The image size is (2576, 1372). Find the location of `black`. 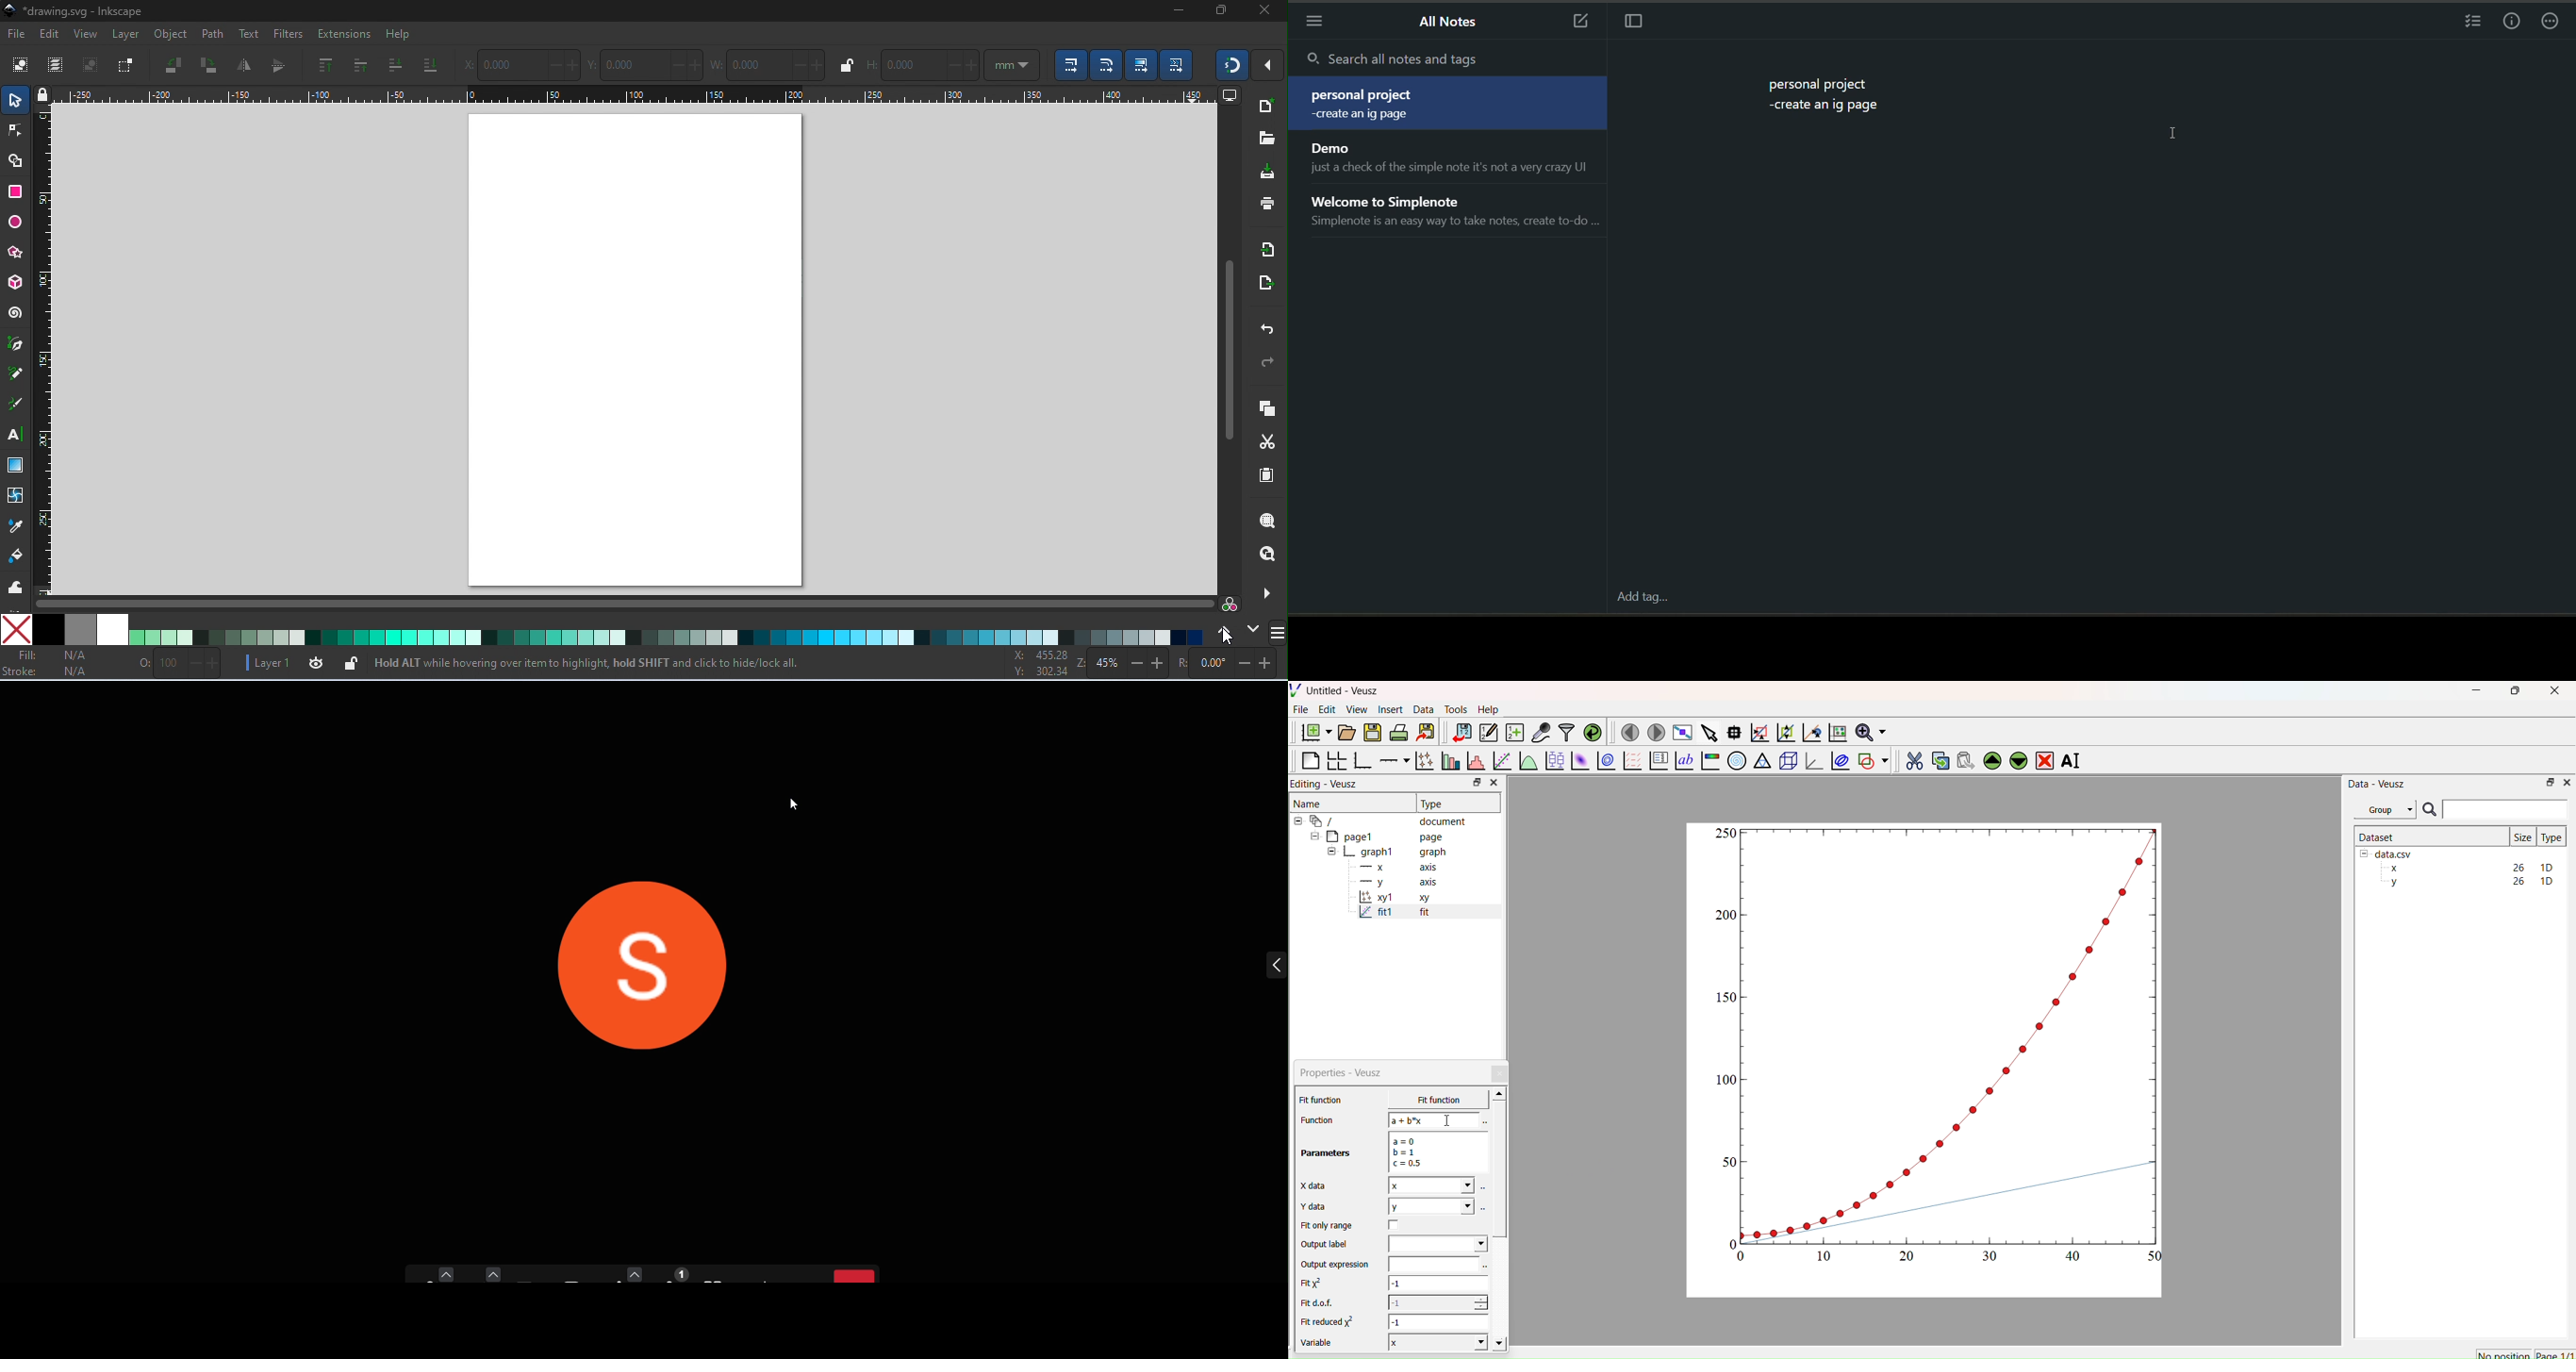

black is located at coordinates (48, 629).